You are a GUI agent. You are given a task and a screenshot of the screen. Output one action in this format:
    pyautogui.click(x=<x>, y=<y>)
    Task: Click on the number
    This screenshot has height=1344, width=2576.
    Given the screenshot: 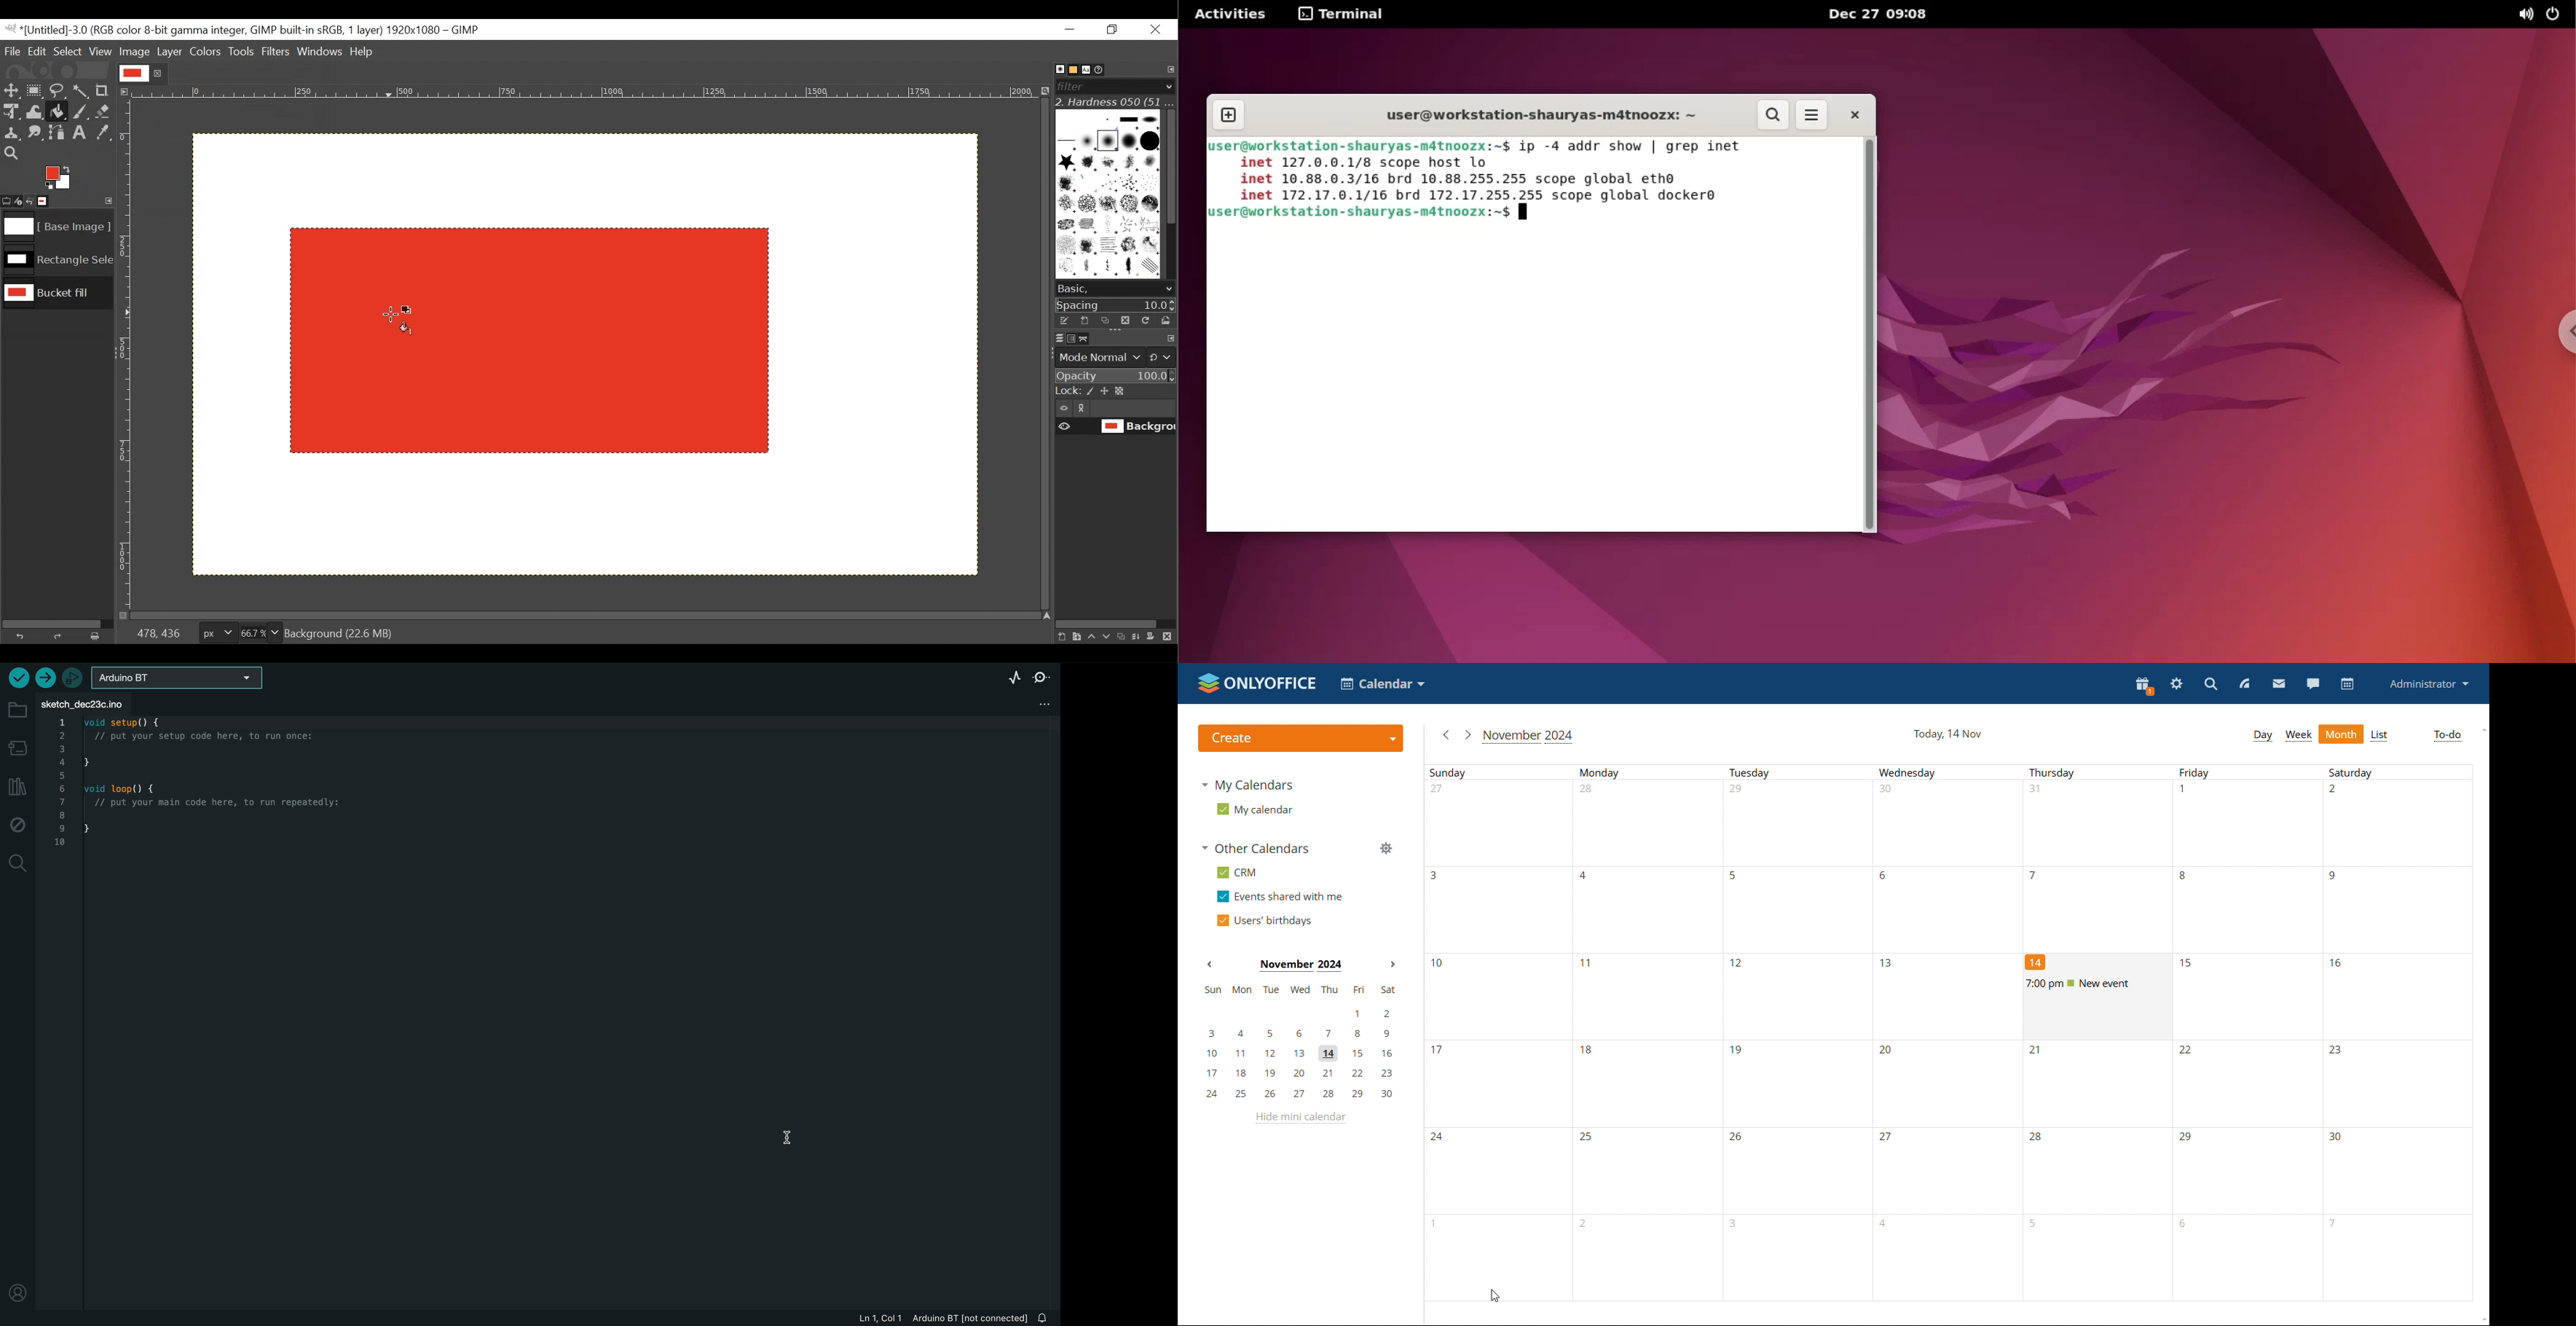 What is the action you would take?
    pyautogui.click(x=1436, y=875)
    